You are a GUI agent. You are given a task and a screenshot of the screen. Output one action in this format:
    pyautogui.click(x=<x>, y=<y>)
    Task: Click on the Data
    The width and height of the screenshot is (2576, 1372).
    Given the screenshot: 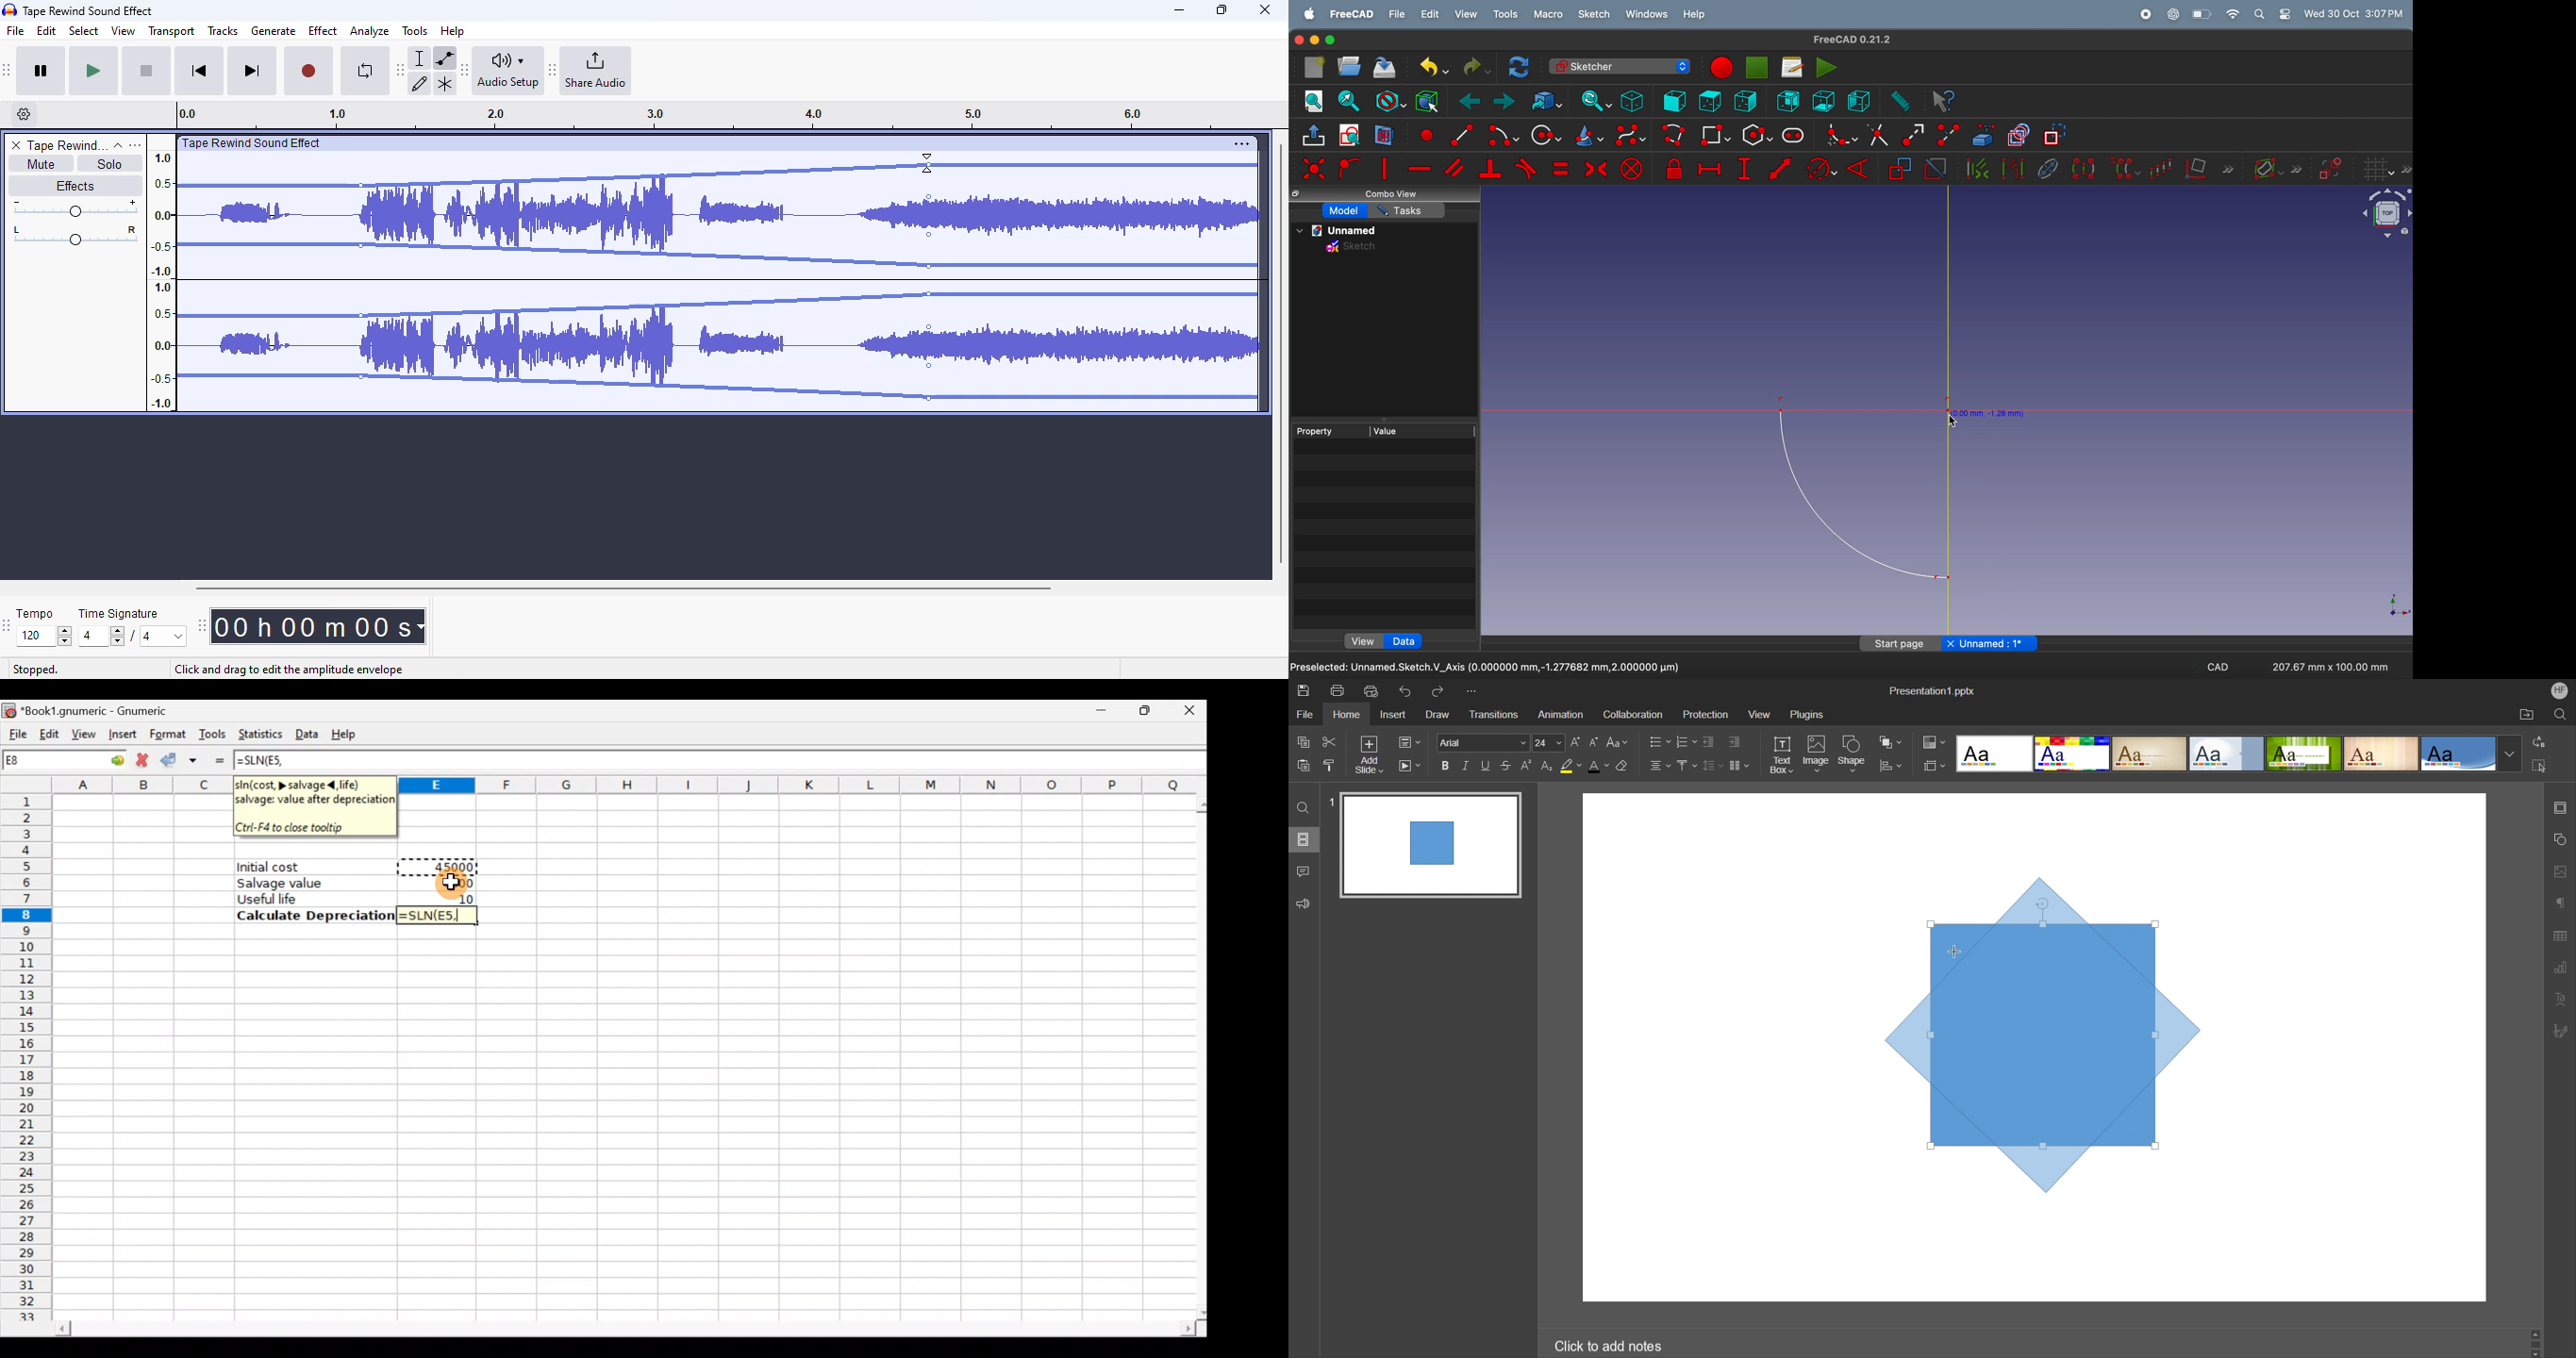 What is the action you would take?
    pyautogui.click(x=308, y=732)
    